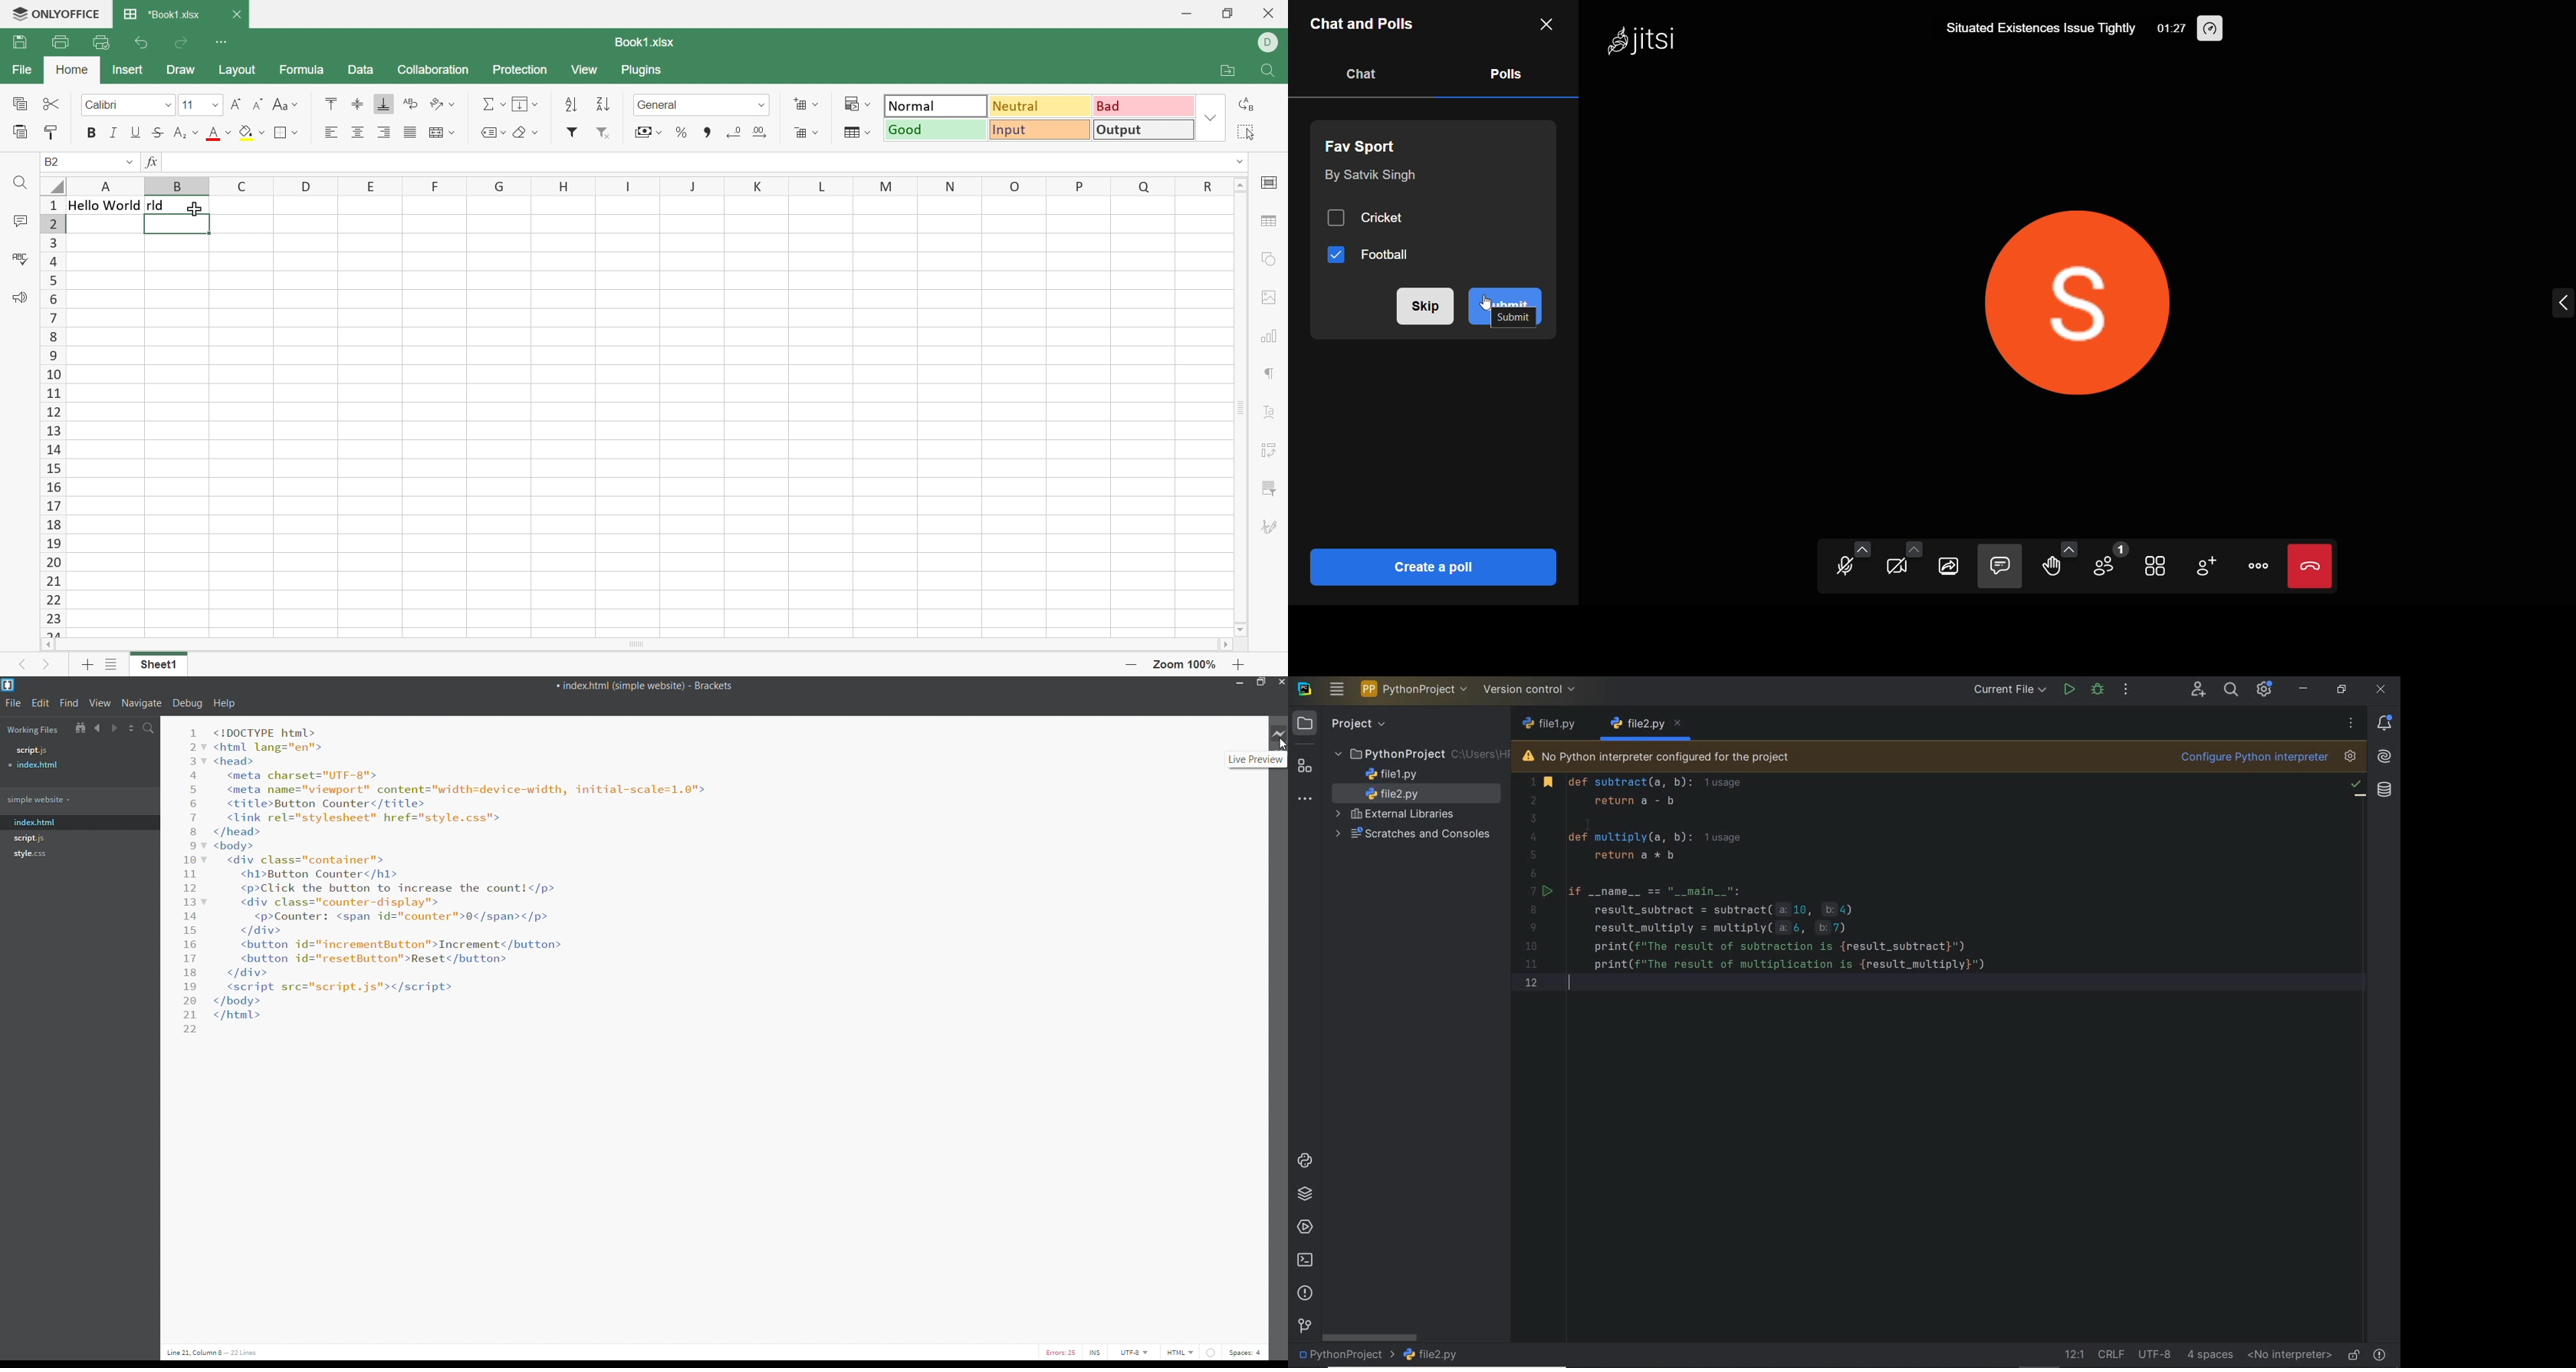 Image resolution: width=2576 pixels, height=1372 pixels. What do you see at coordinates (298, 70) in the screenshot?
I see `Formula` at bounding box center [298, 70].